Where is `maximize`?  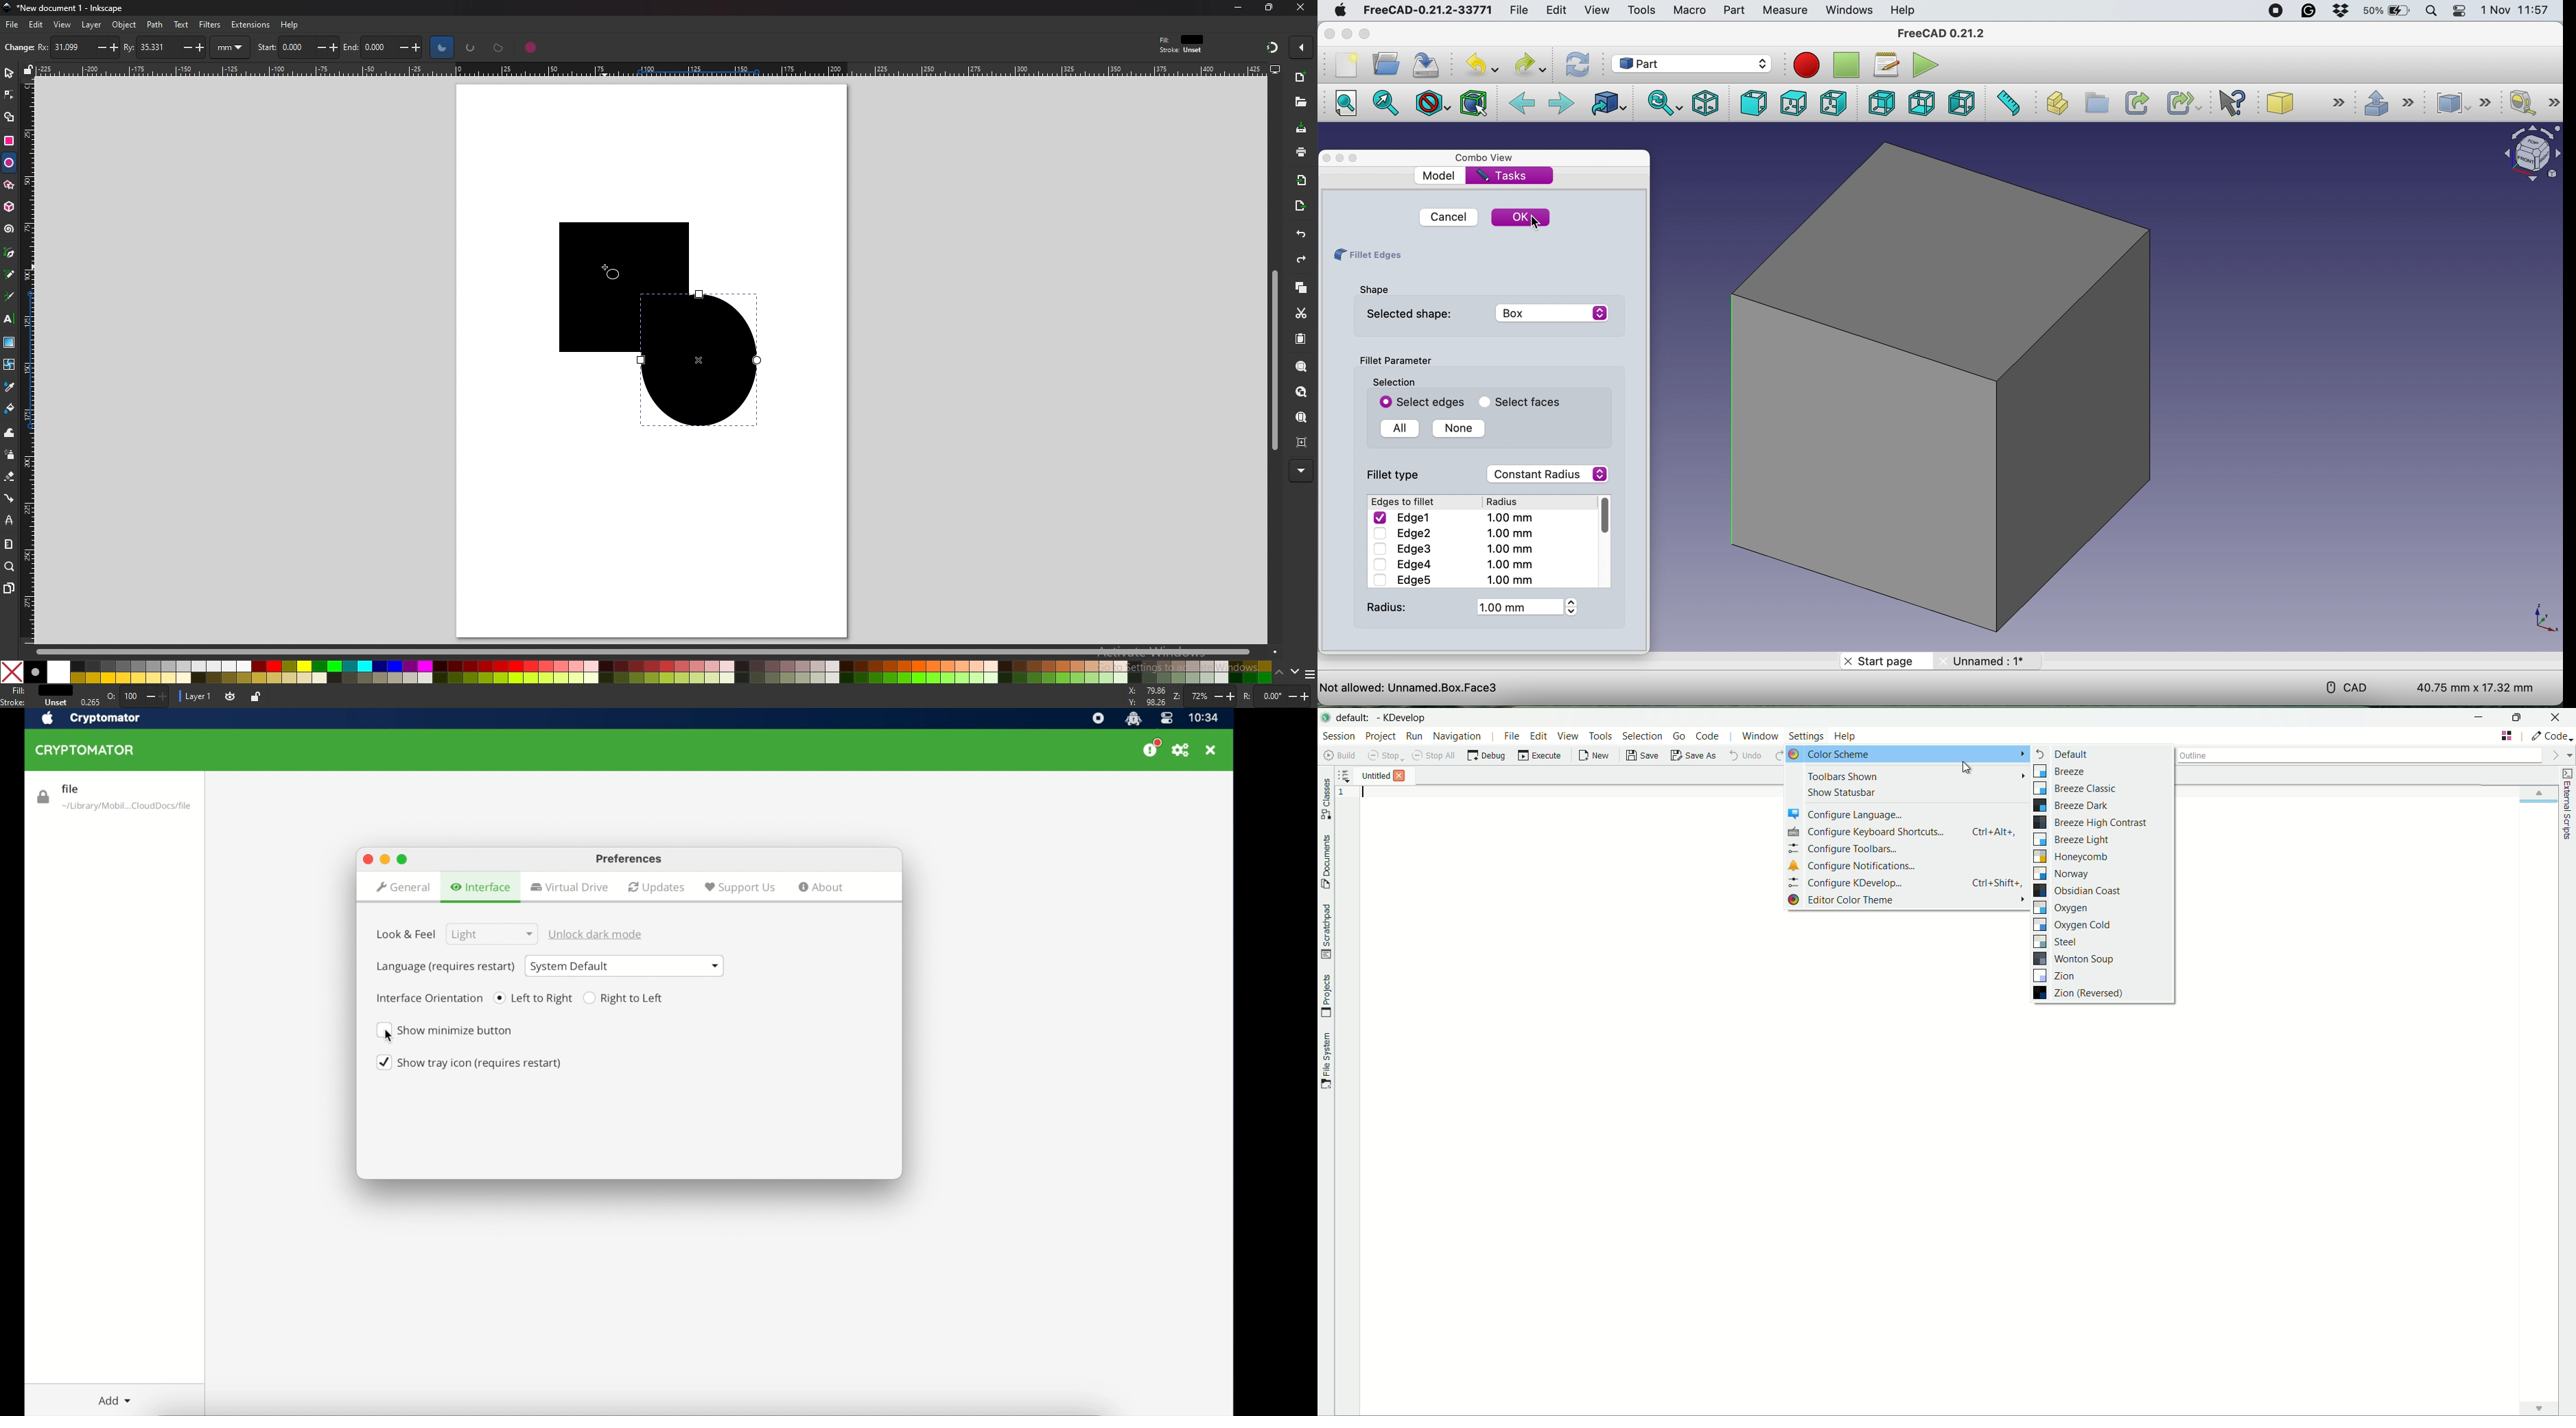
maximize is located at coordinates (403, 859).